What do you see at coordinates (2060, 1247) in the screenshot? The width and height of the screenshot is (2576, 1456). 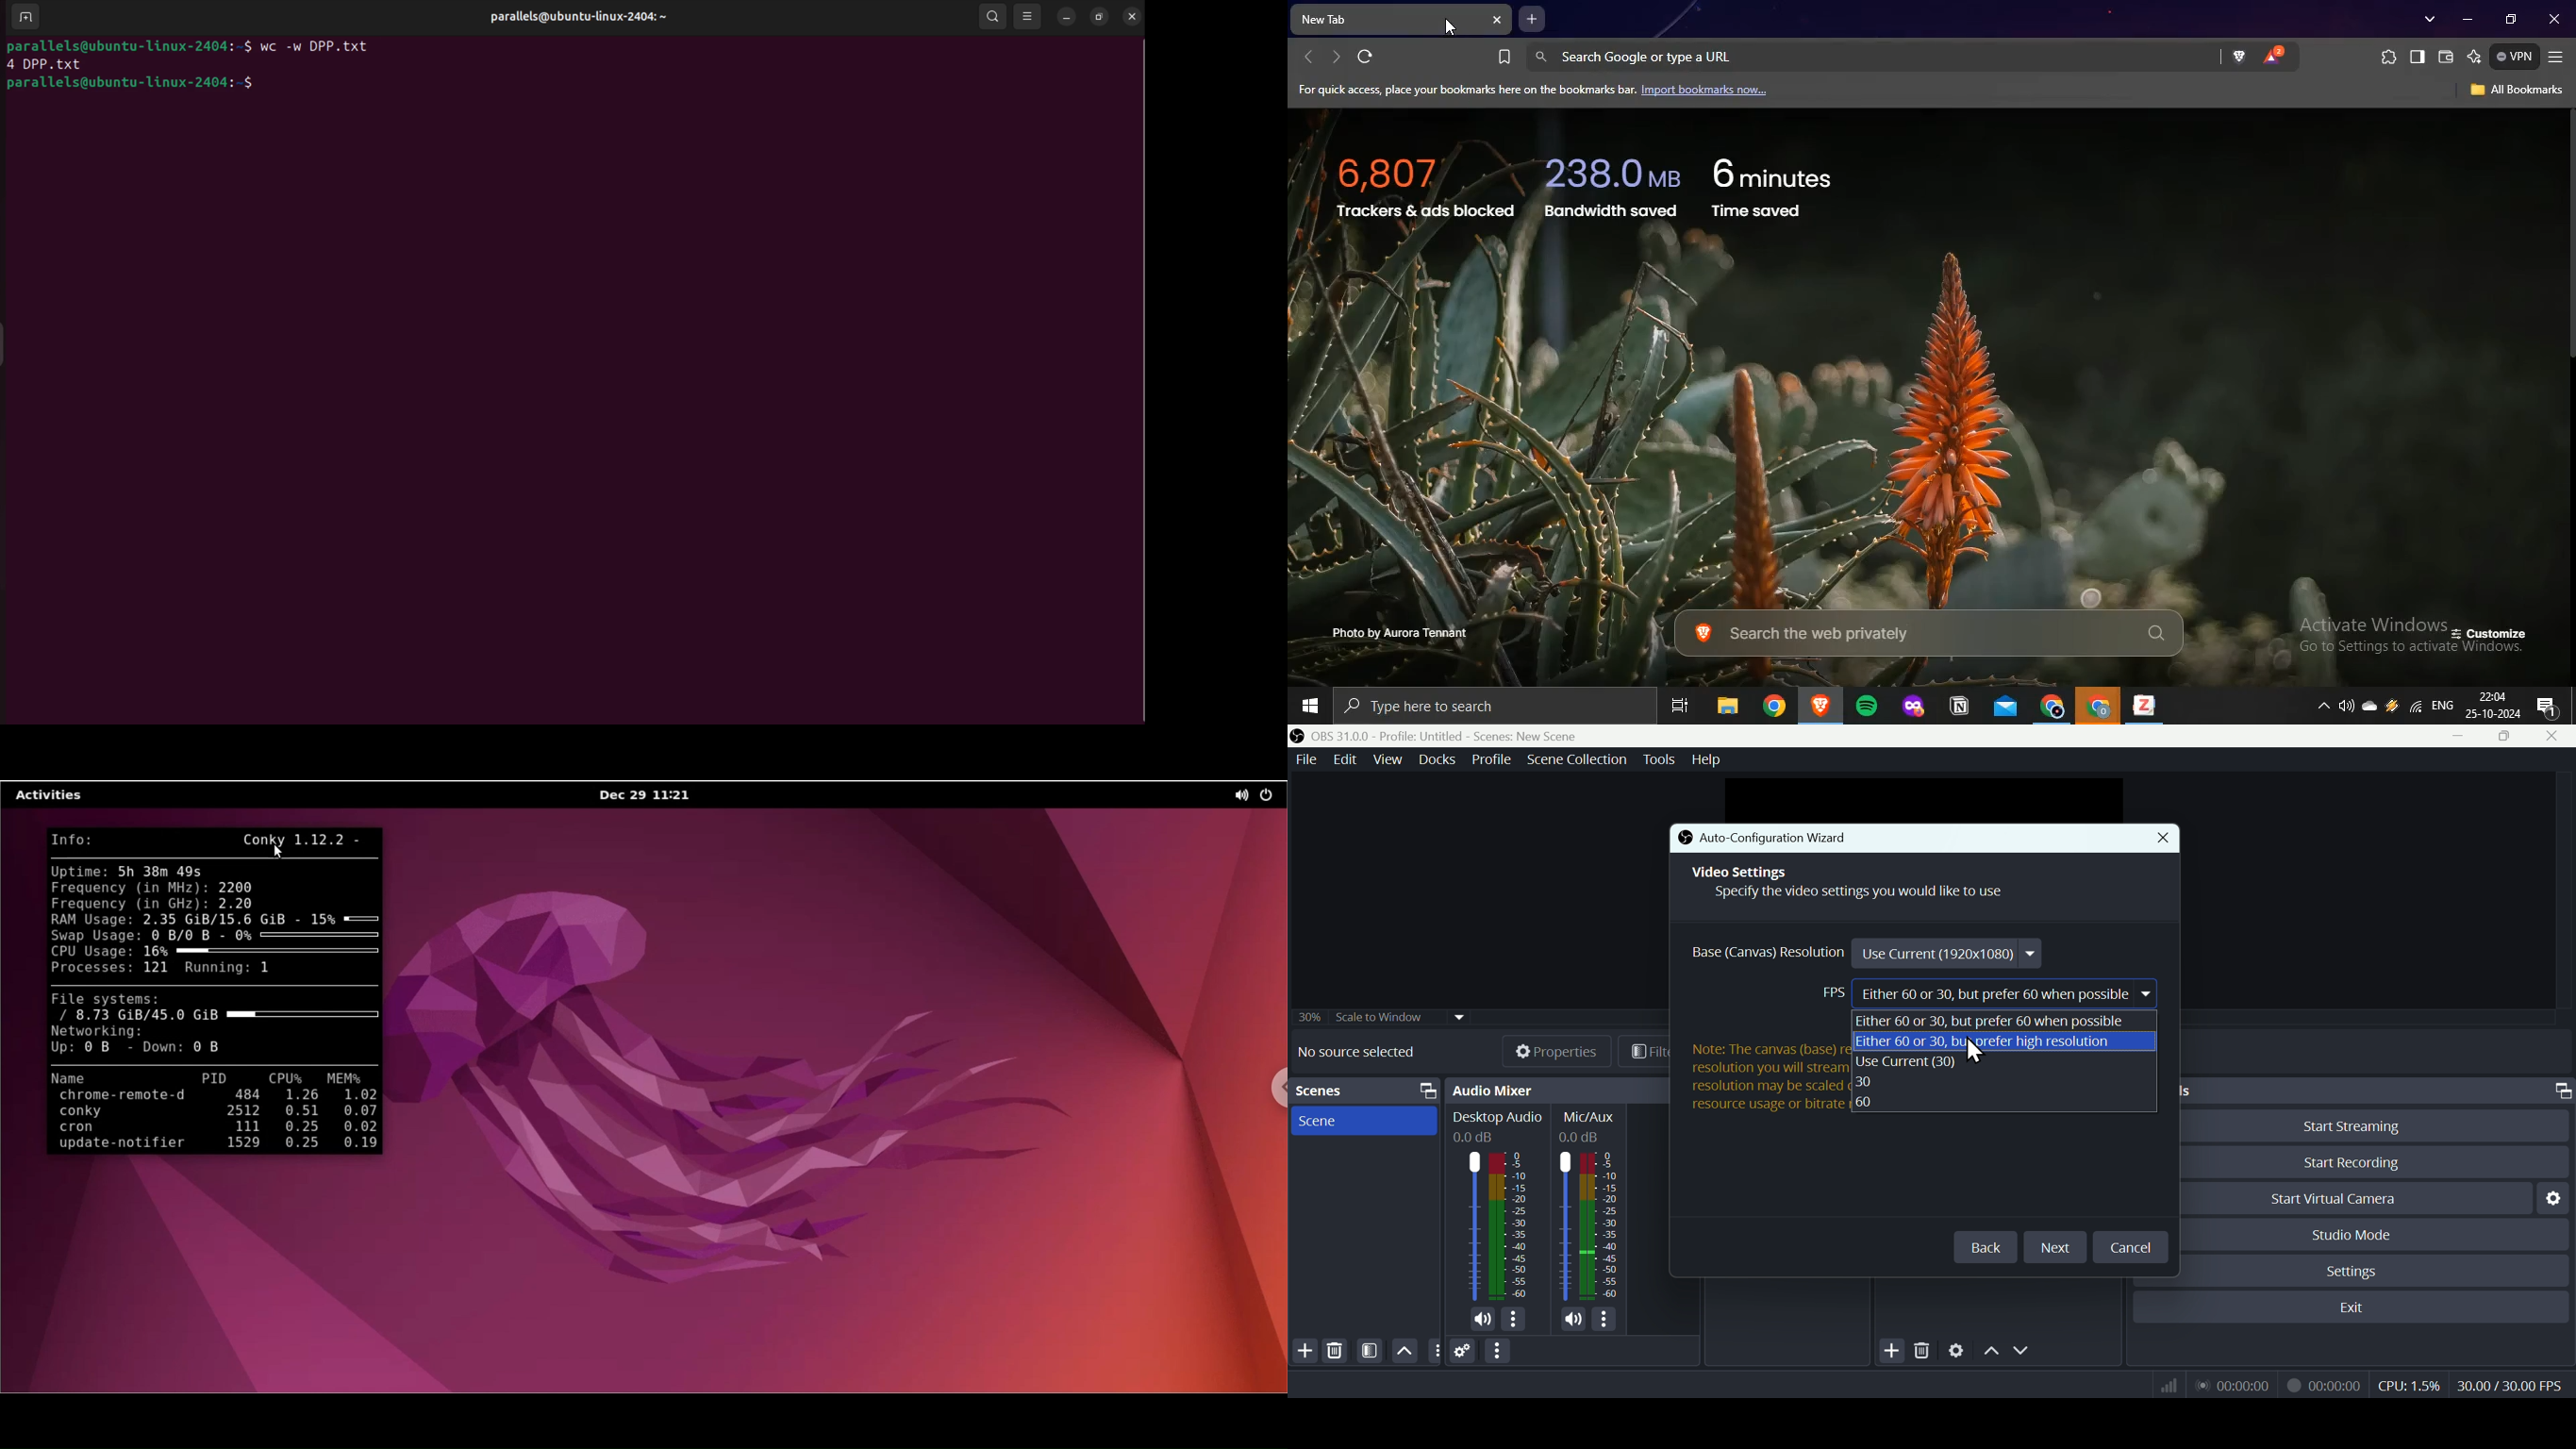 I see `Next` at bounding box center [2060, 1247].